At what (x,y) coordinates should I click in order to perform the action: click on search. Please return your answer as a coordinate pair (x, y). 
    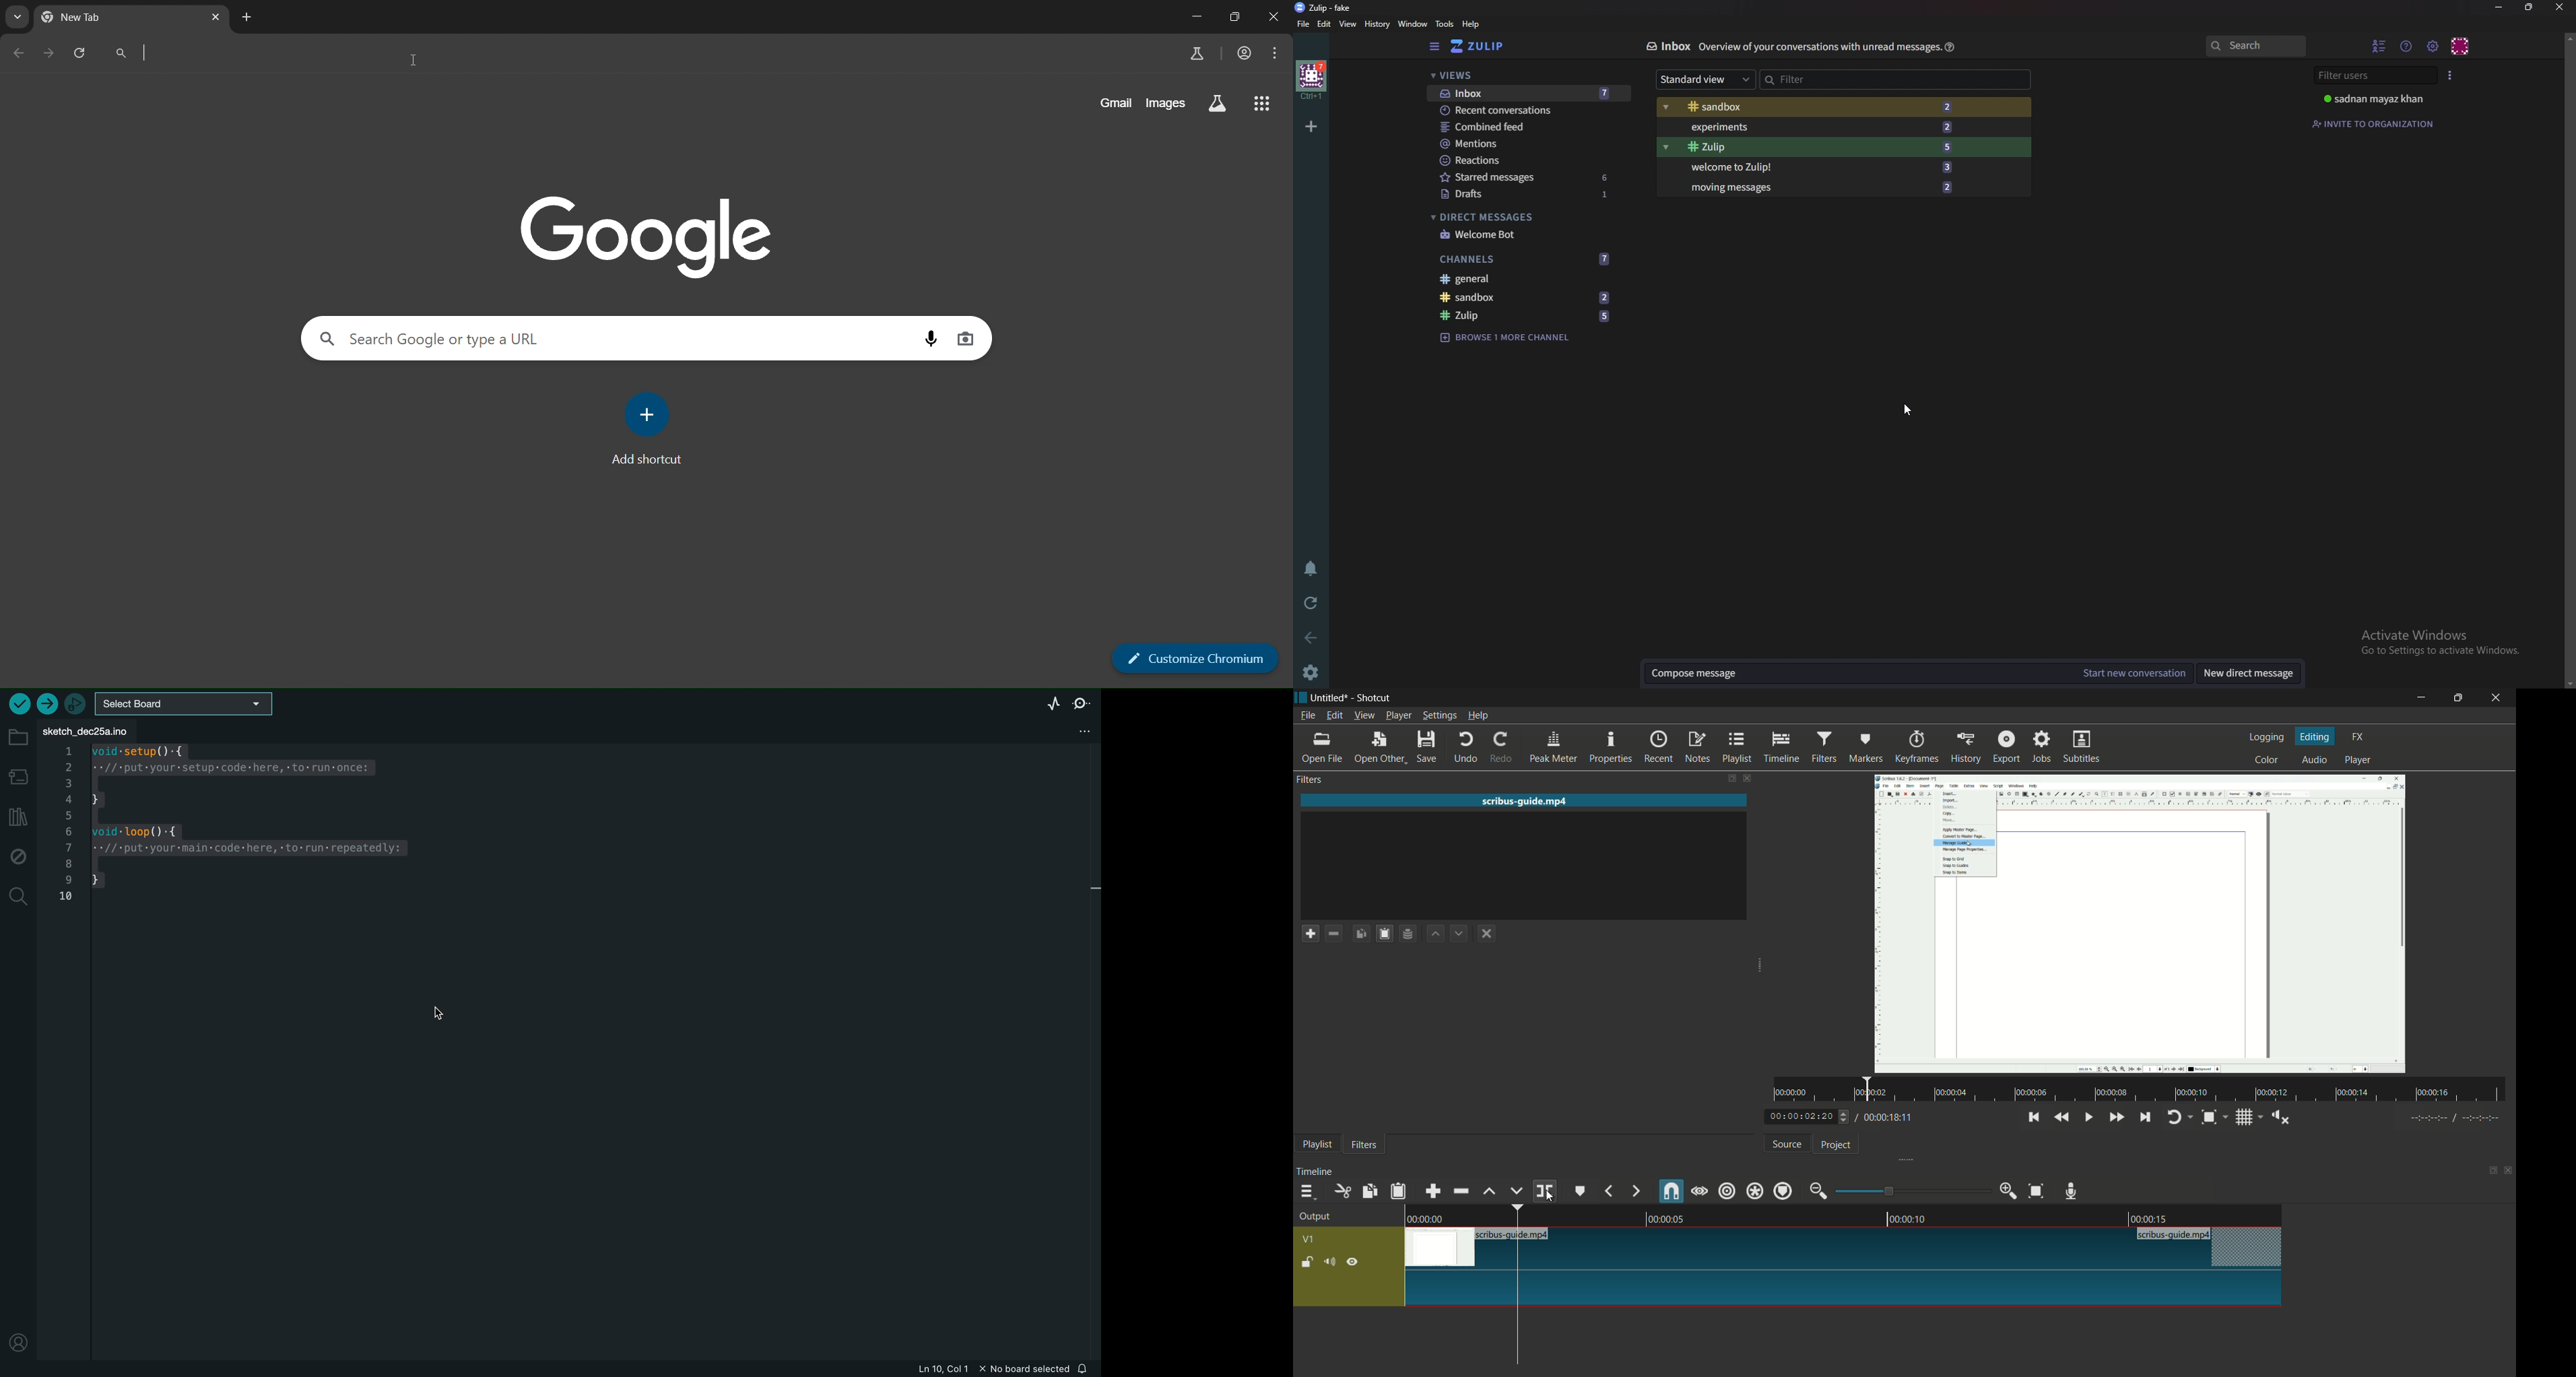
    Looking at the image, I should click on (2257, 45).